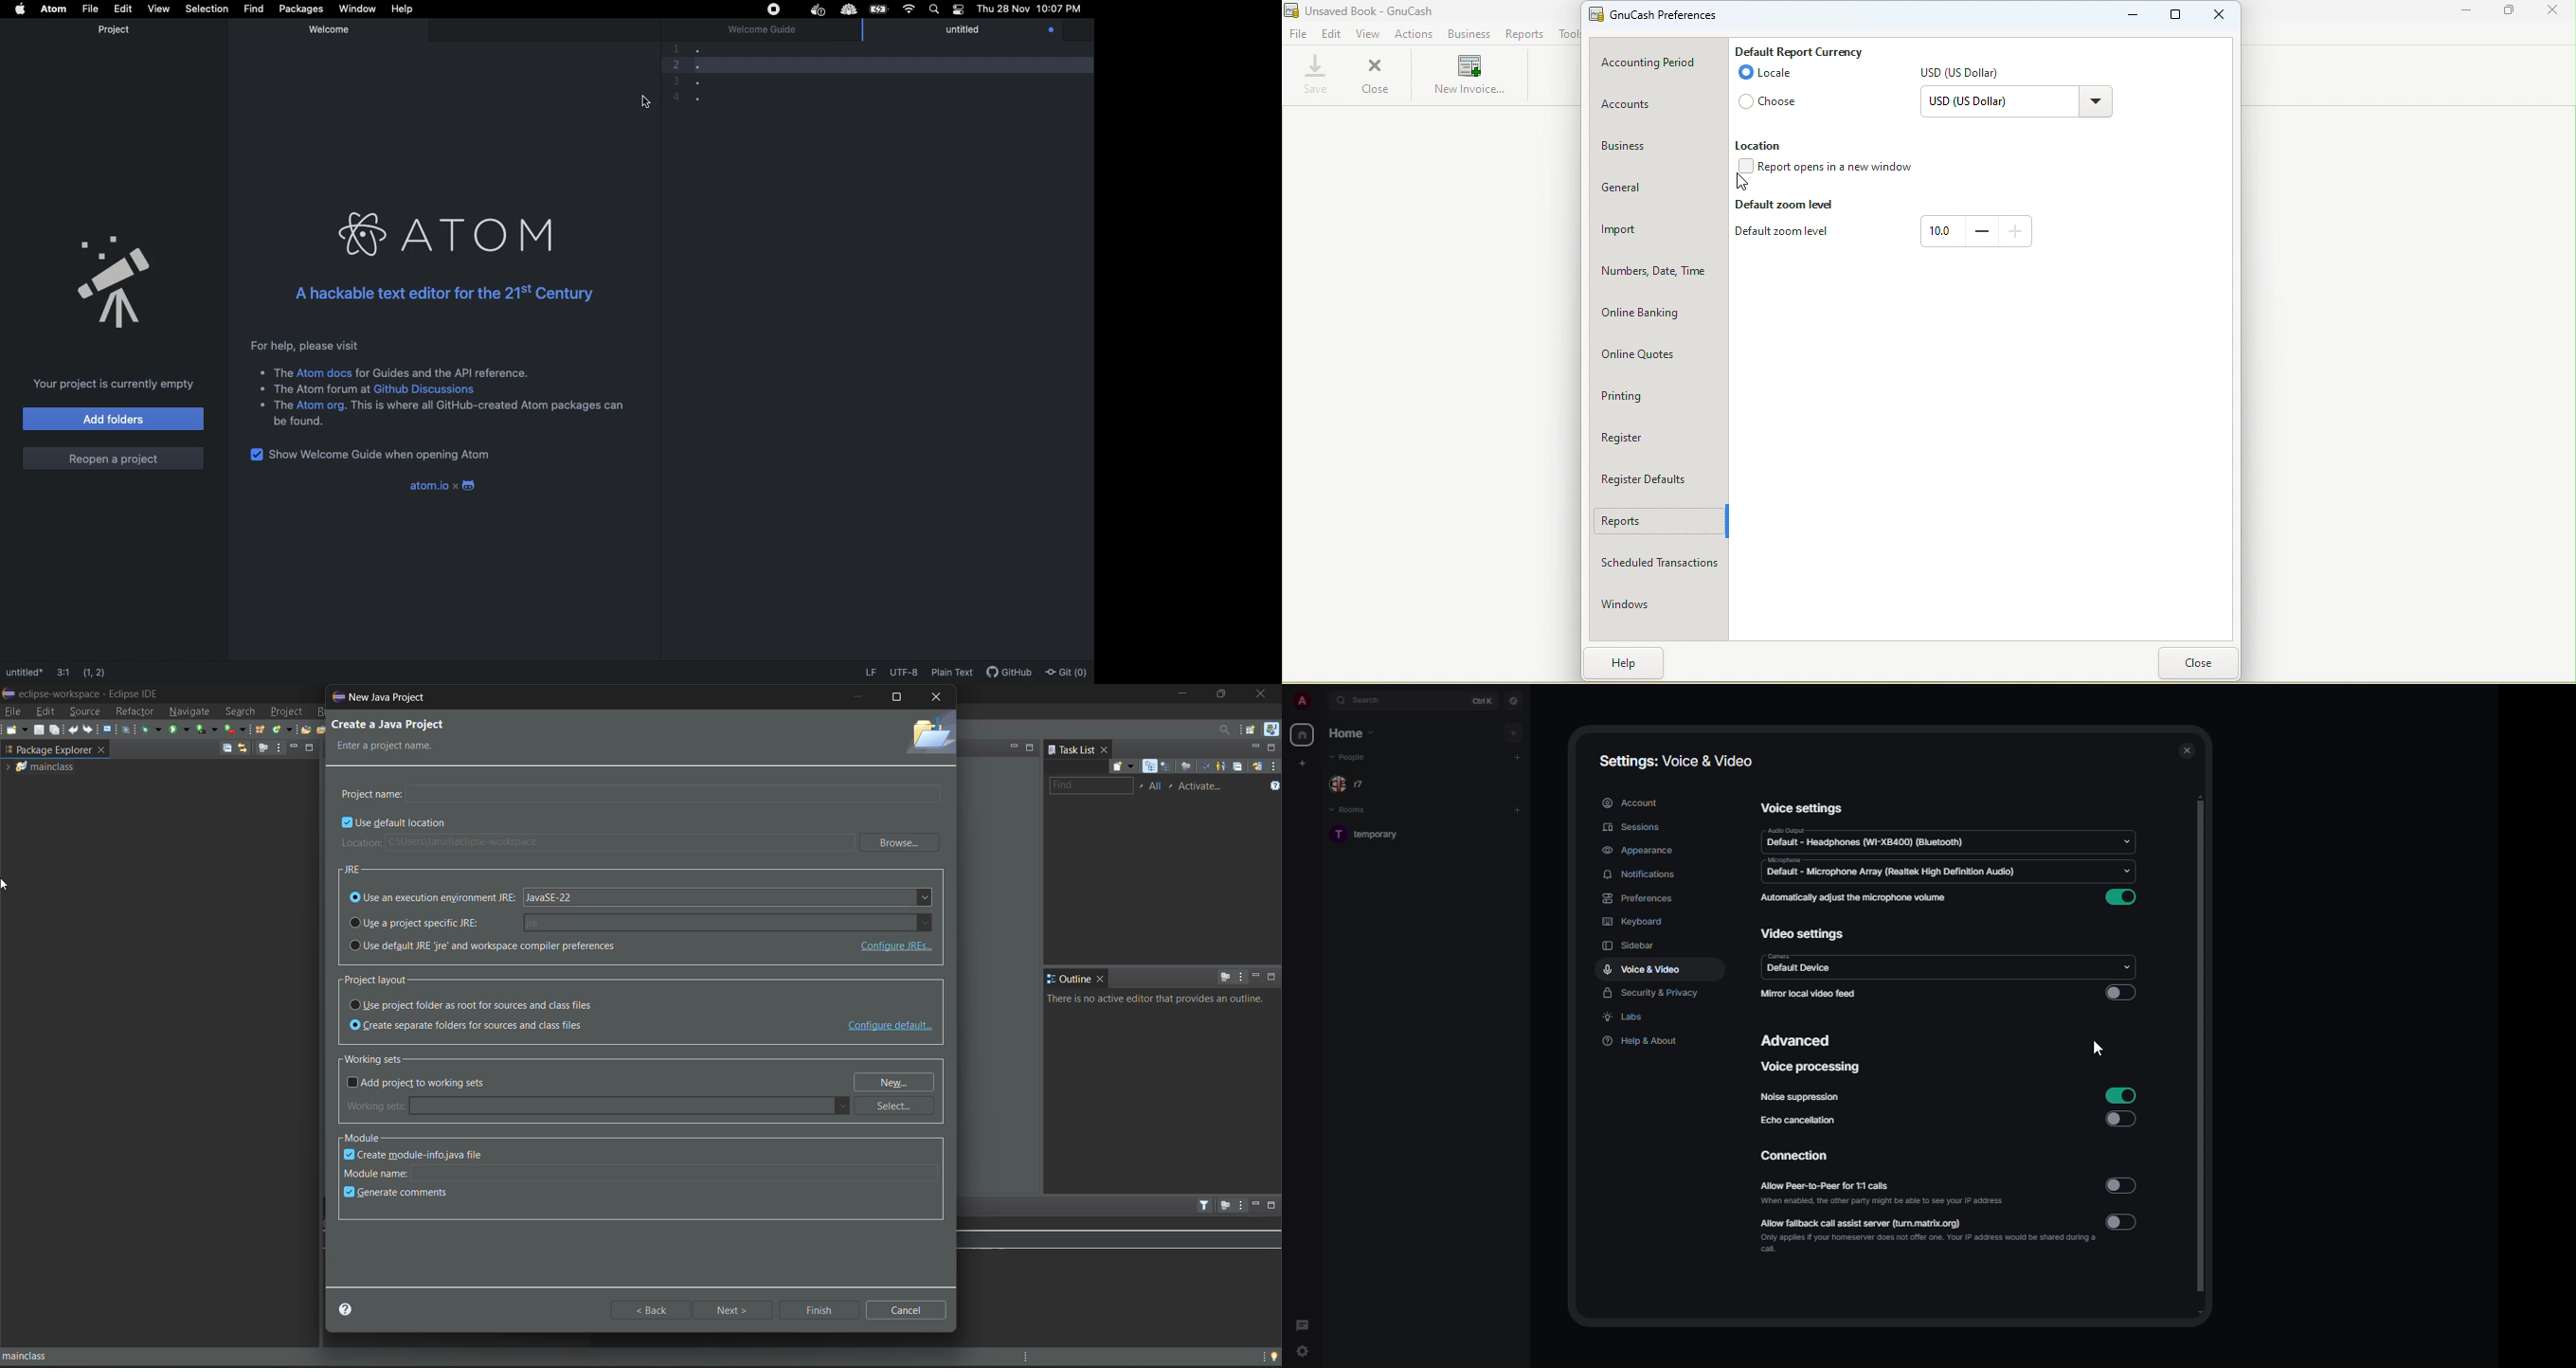 The image size is (2576, 1372). I want to click on drop down, so click(2124, 966).